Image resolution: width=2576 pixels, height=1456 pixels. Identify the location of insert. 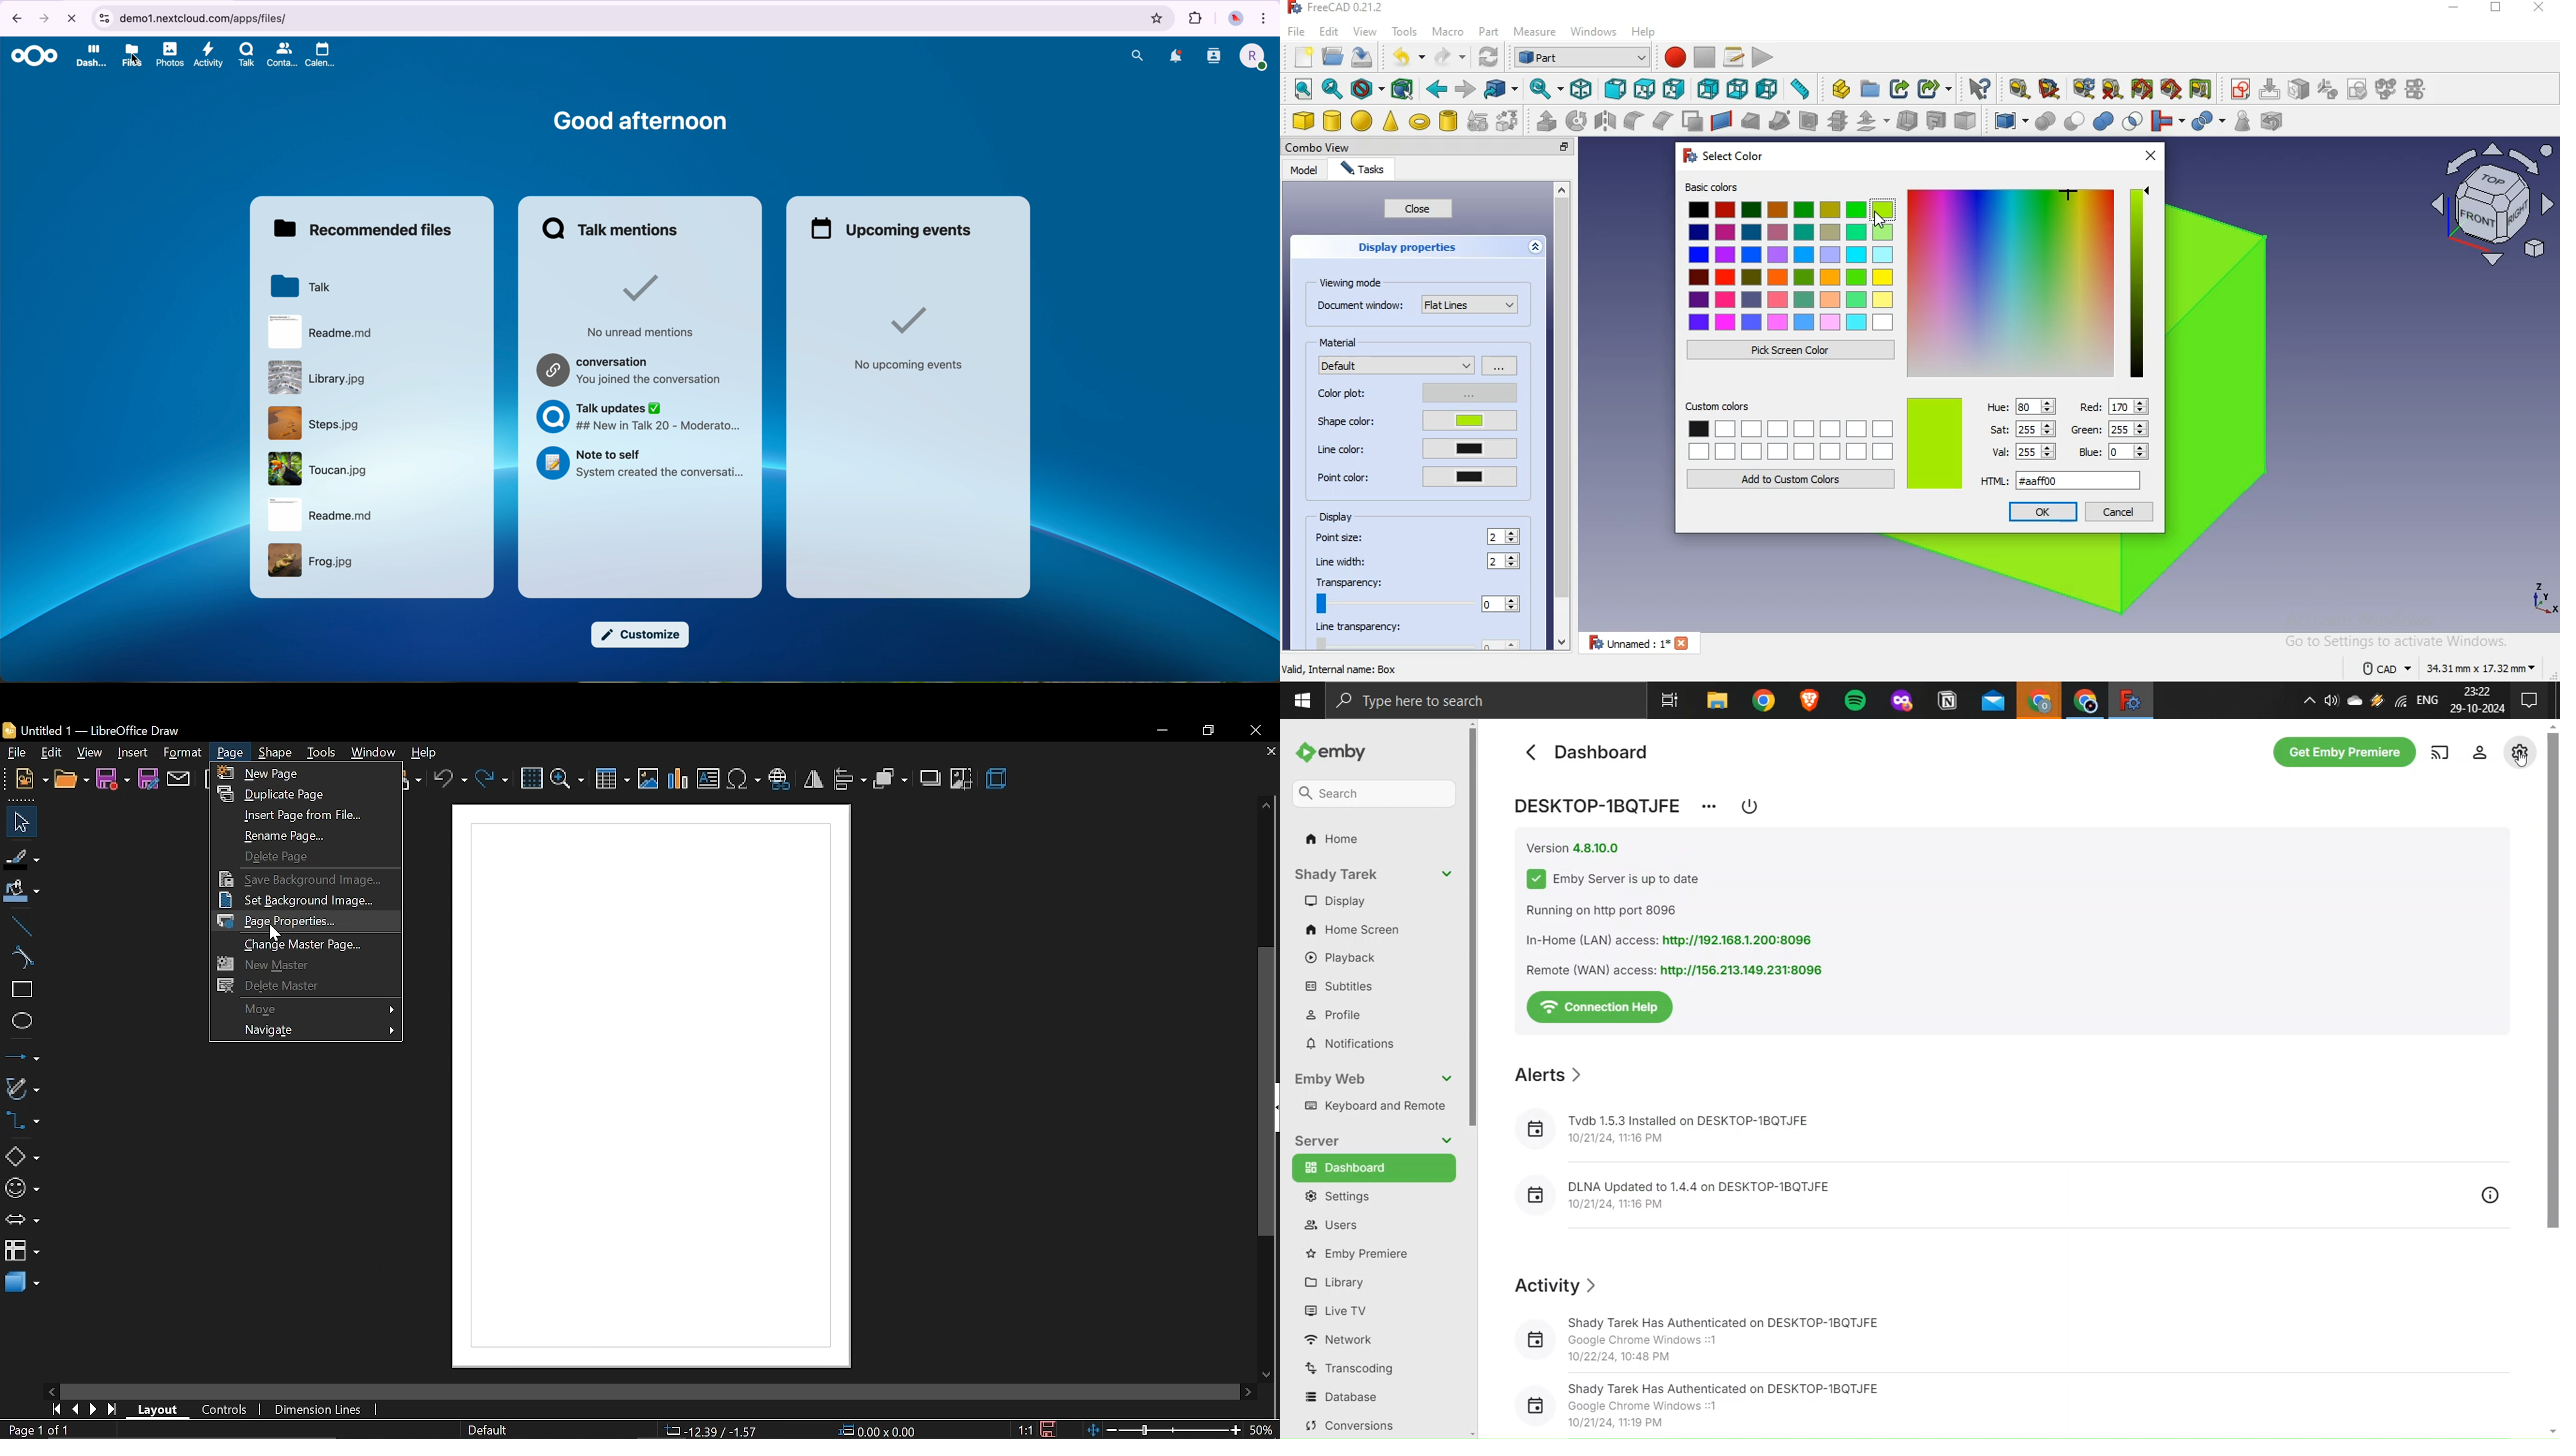
(130, 752).